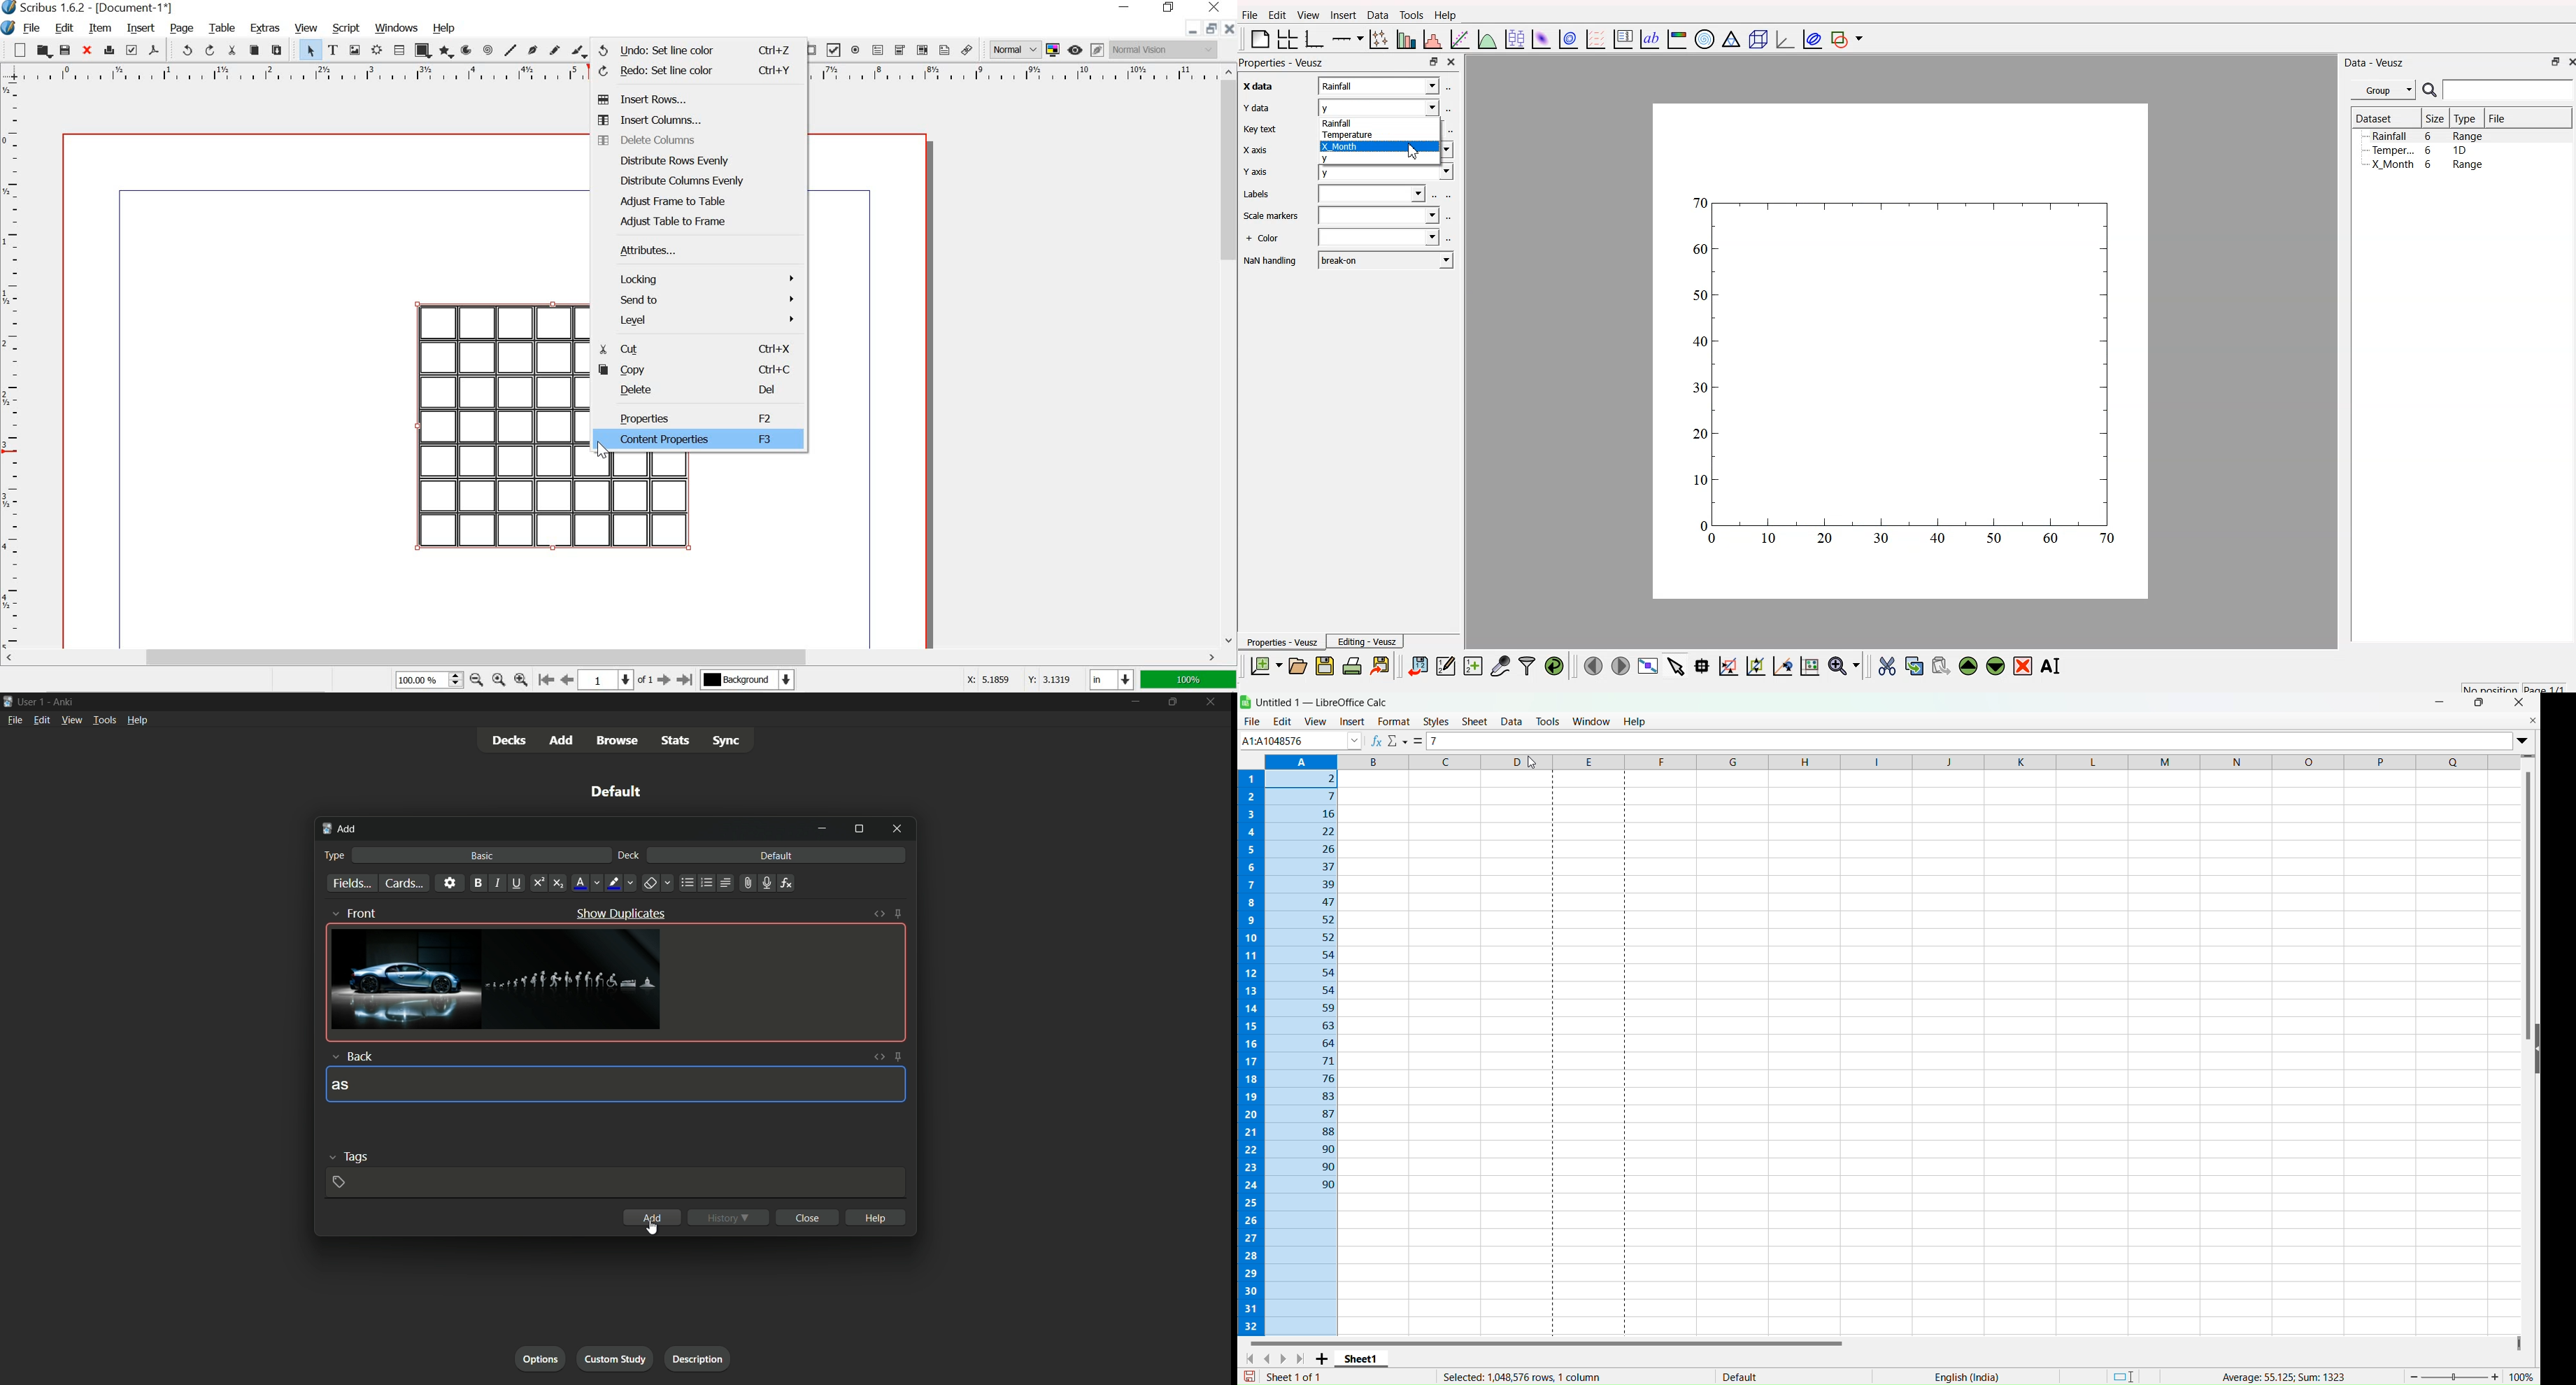  What do you see at coordinates (900, 50) in the screenshot?
I see `pdf combo box` at bounding box center [900, 50].